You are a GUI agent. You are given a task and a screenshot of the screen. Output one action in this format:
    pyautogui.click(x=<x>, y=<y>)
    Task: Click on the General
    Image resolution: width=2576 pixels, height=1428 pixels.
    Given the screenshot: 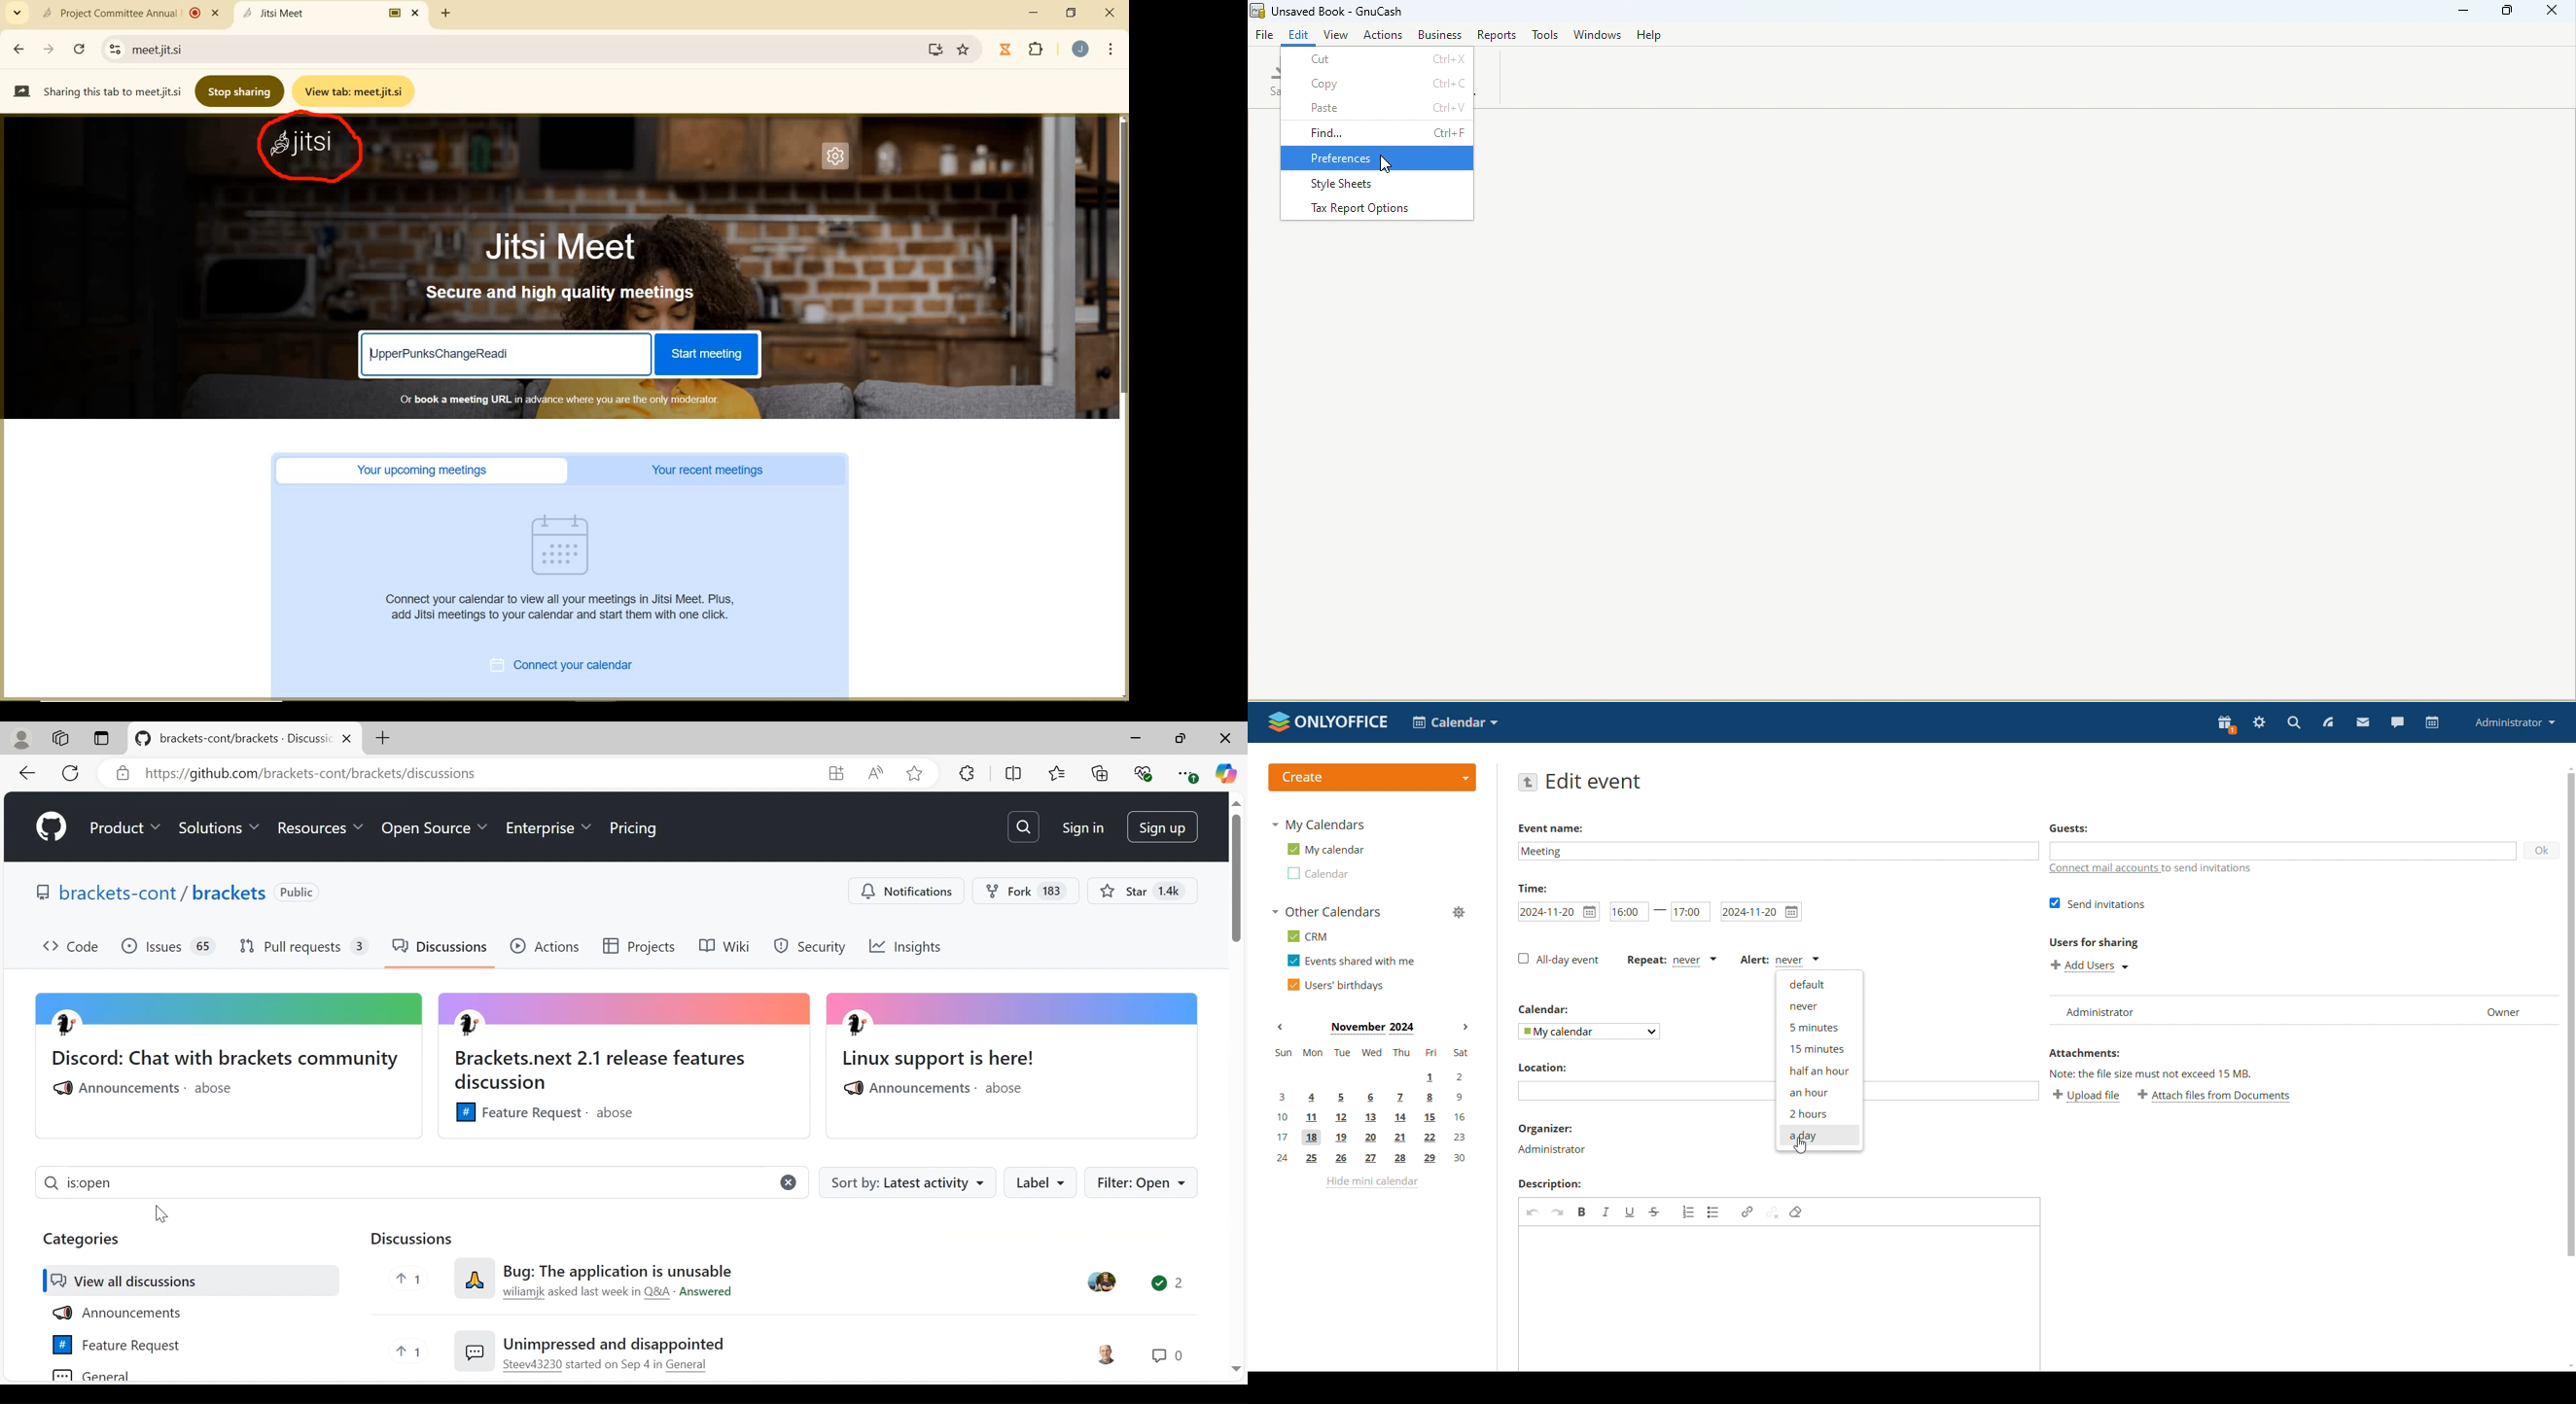 What is the action you would take?
    pyautogui.click(x=189, y=1375)
    